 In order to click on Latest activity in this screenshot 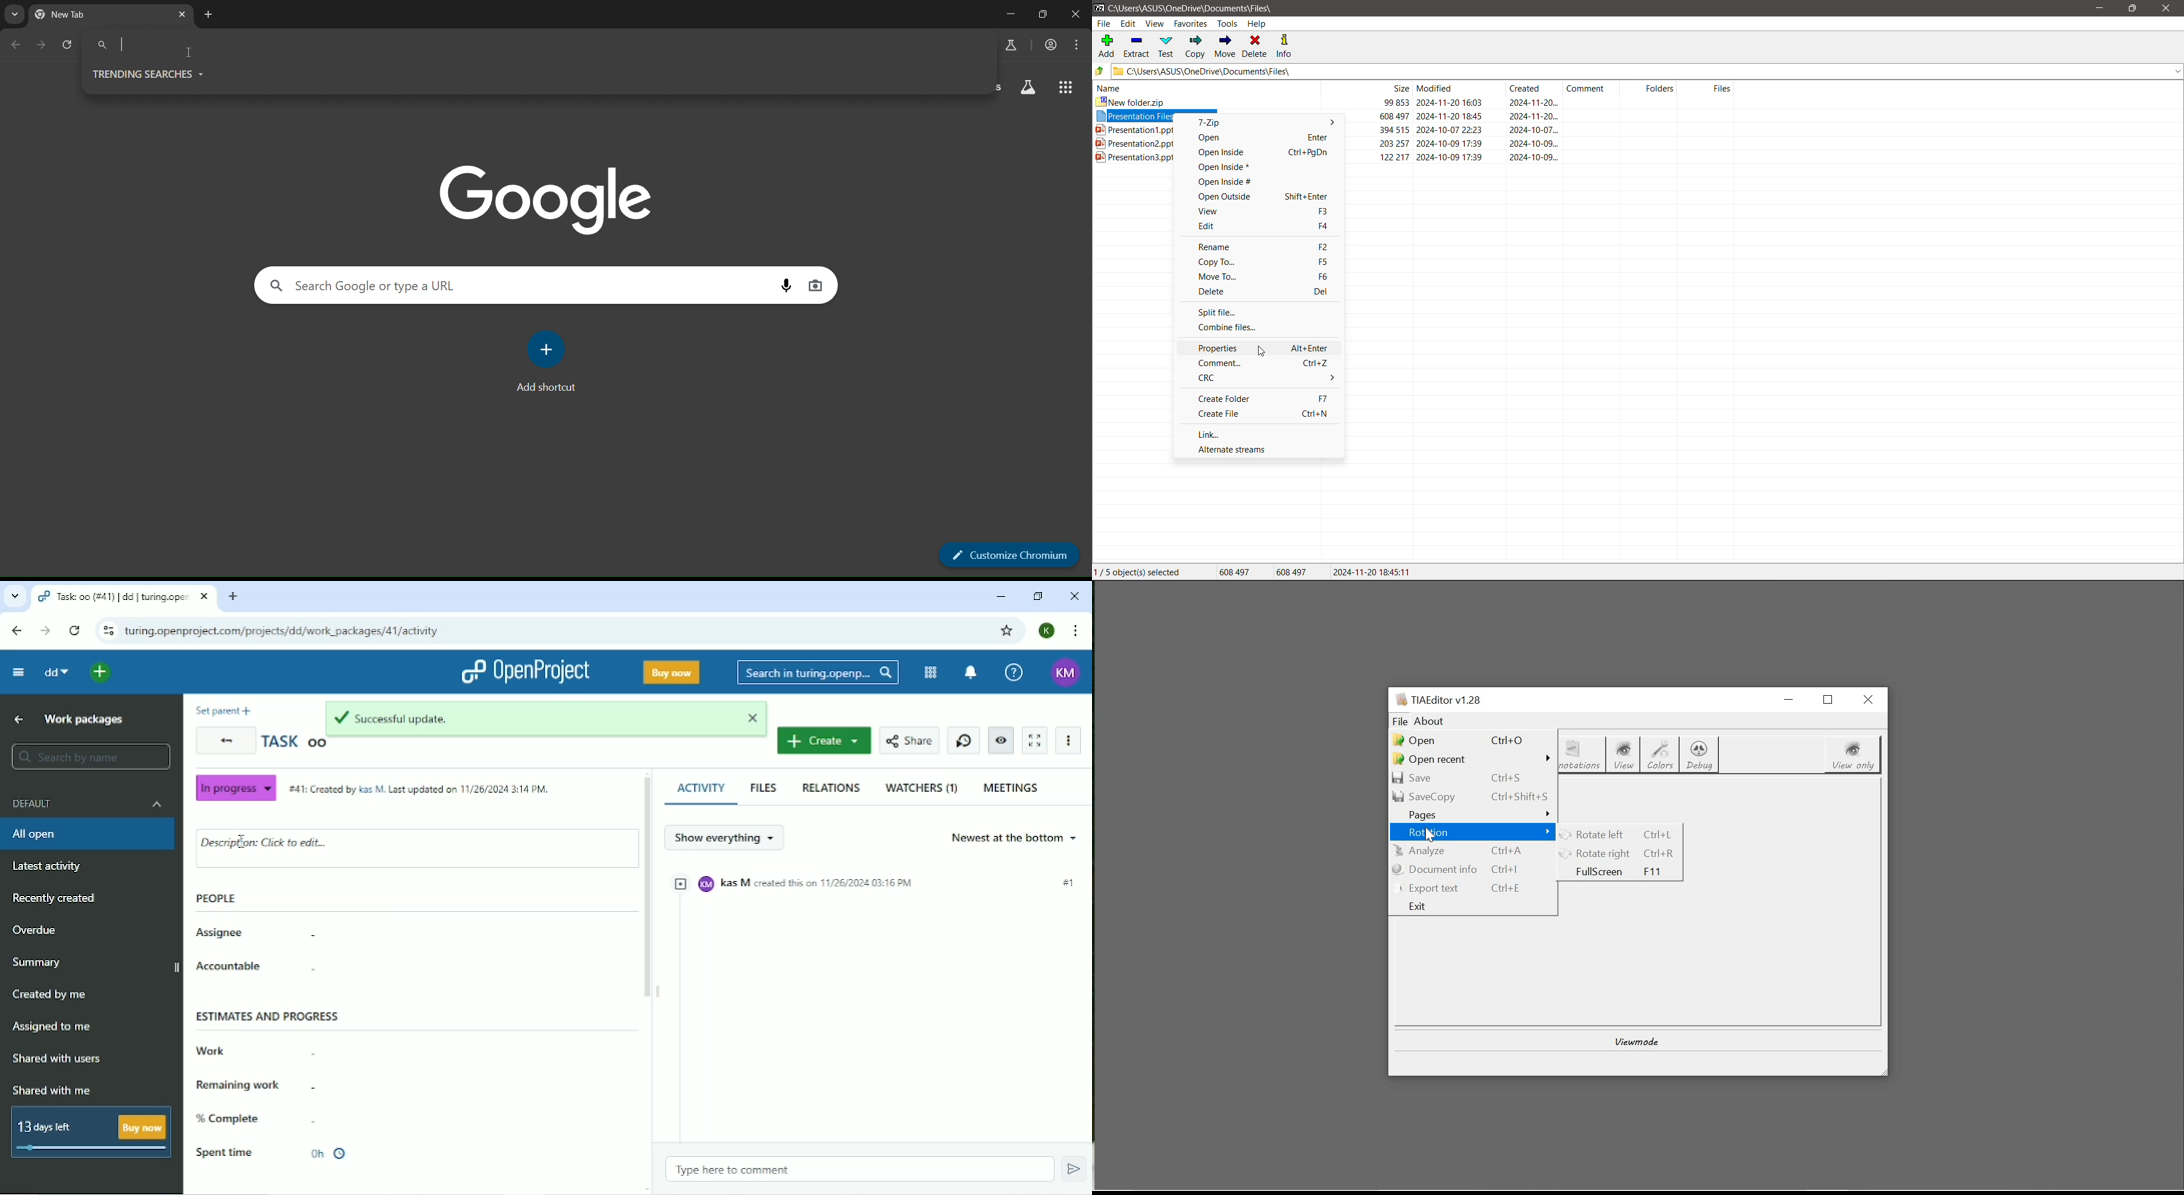, I will do `click(46, 867)`.